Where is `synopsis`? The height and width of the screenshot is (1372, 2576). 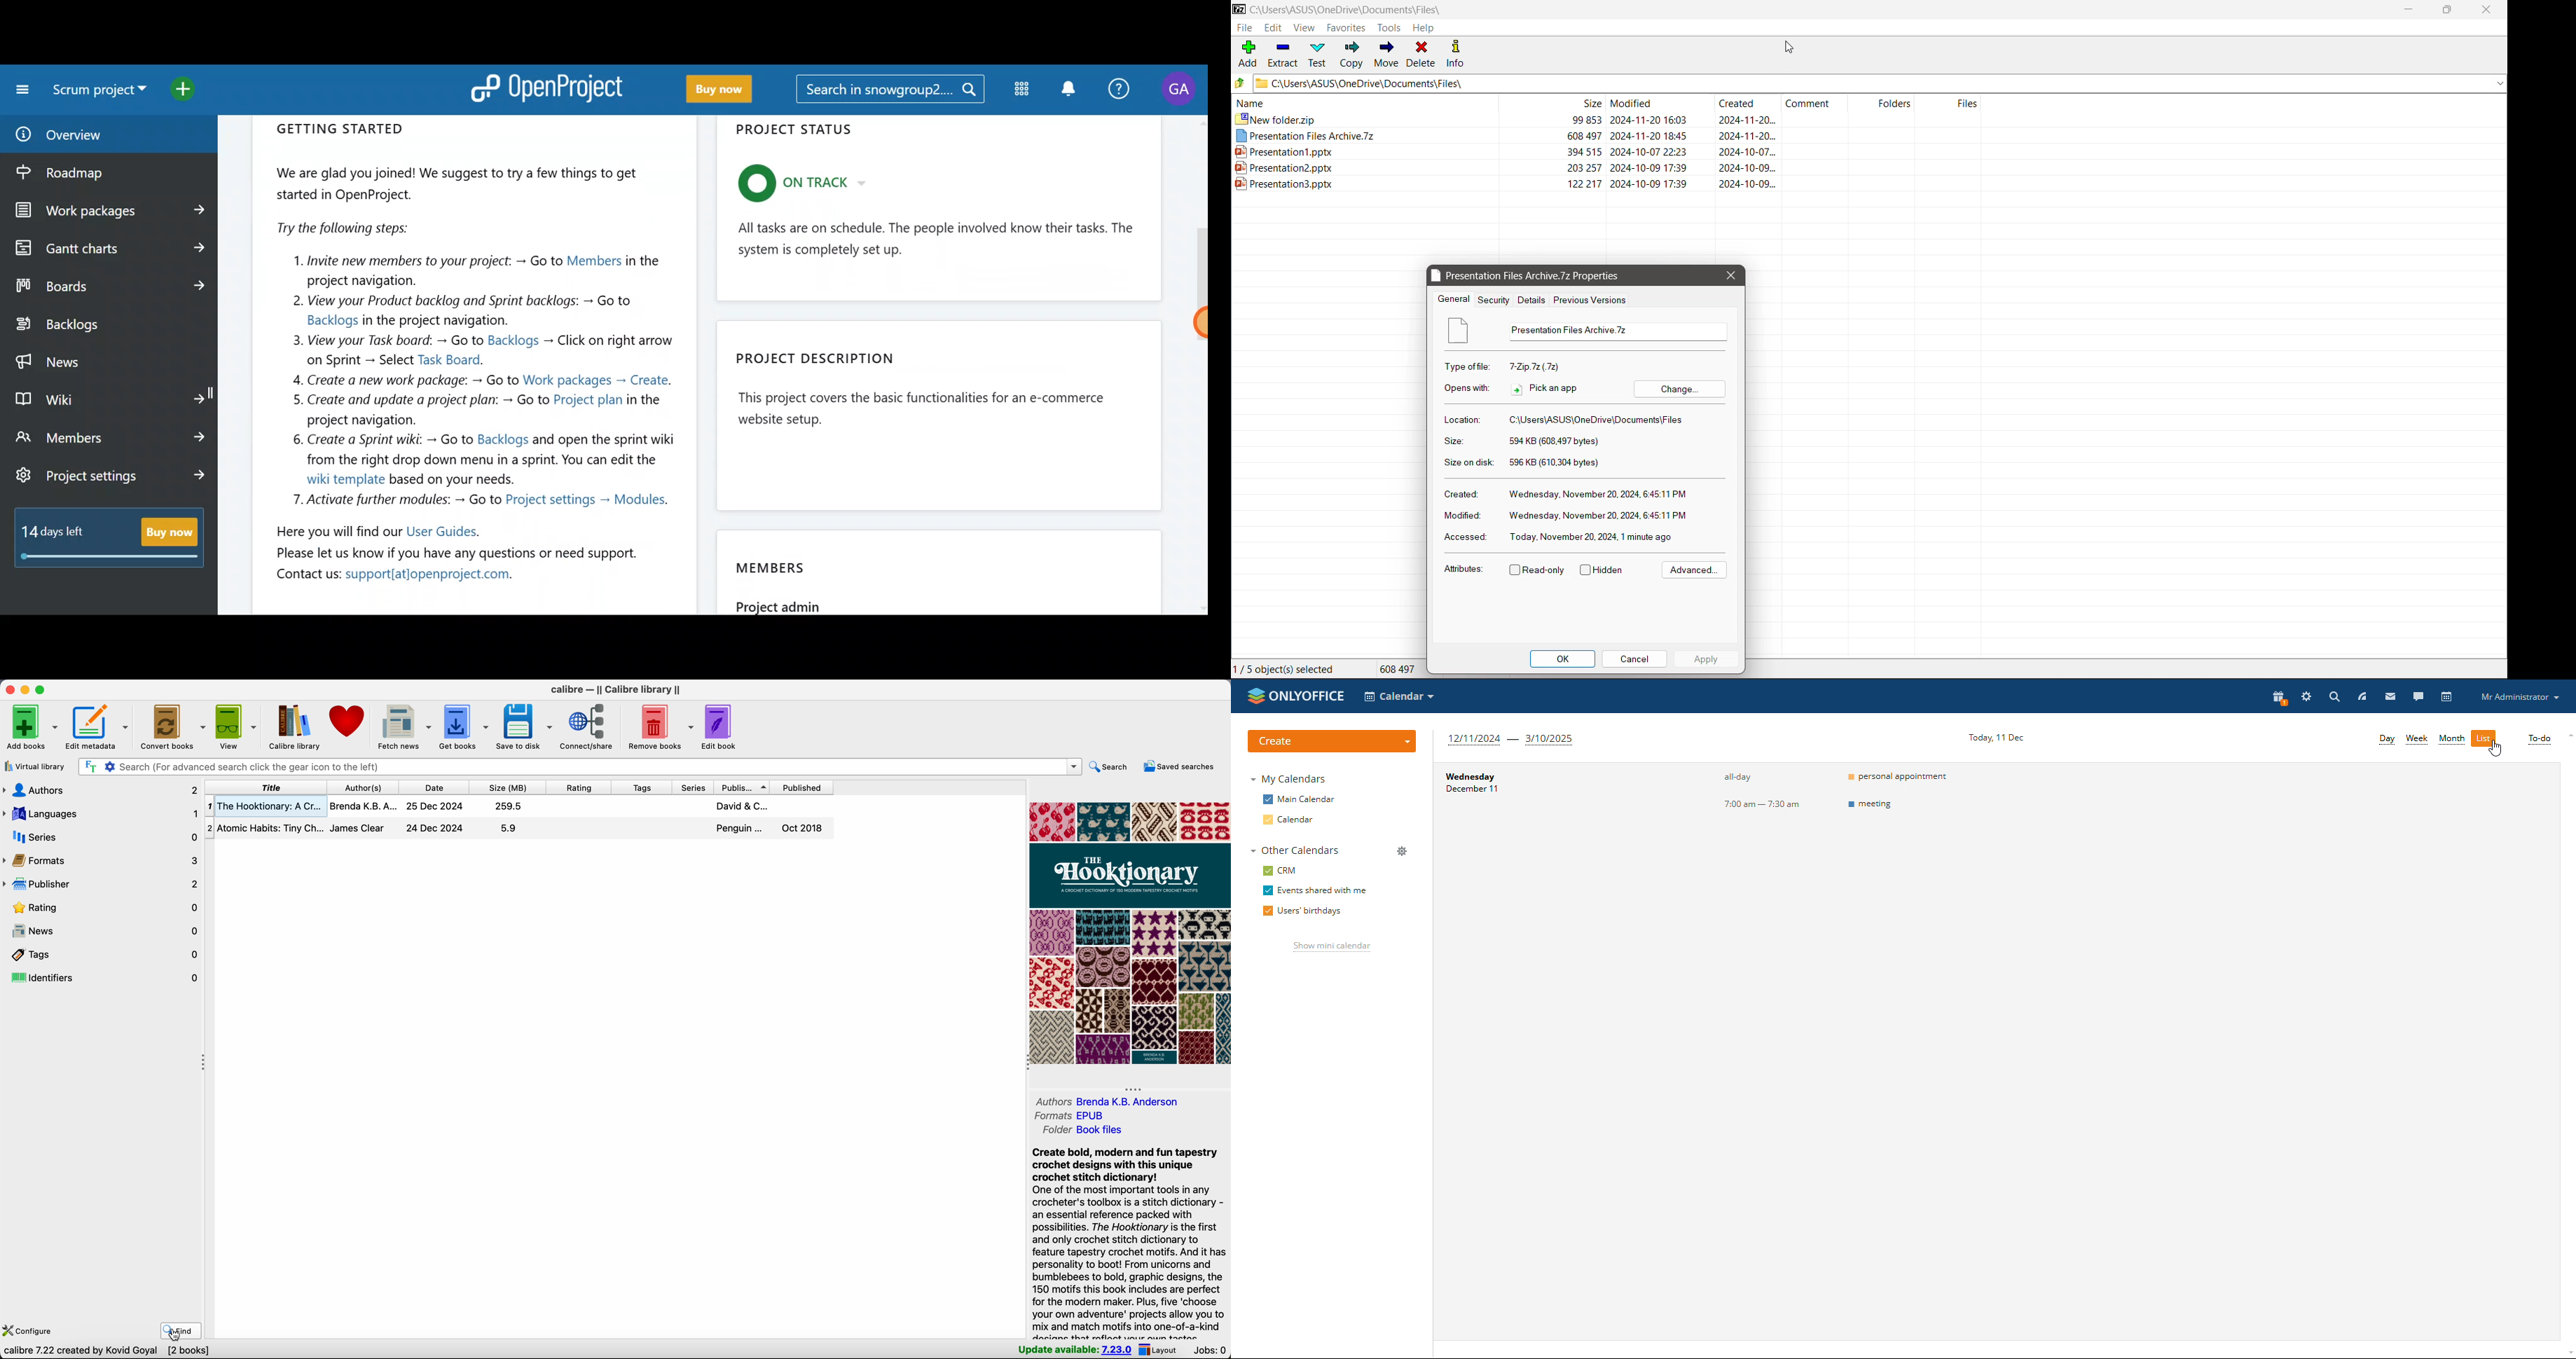 synopsis is located at coordinates (1131, 1242).